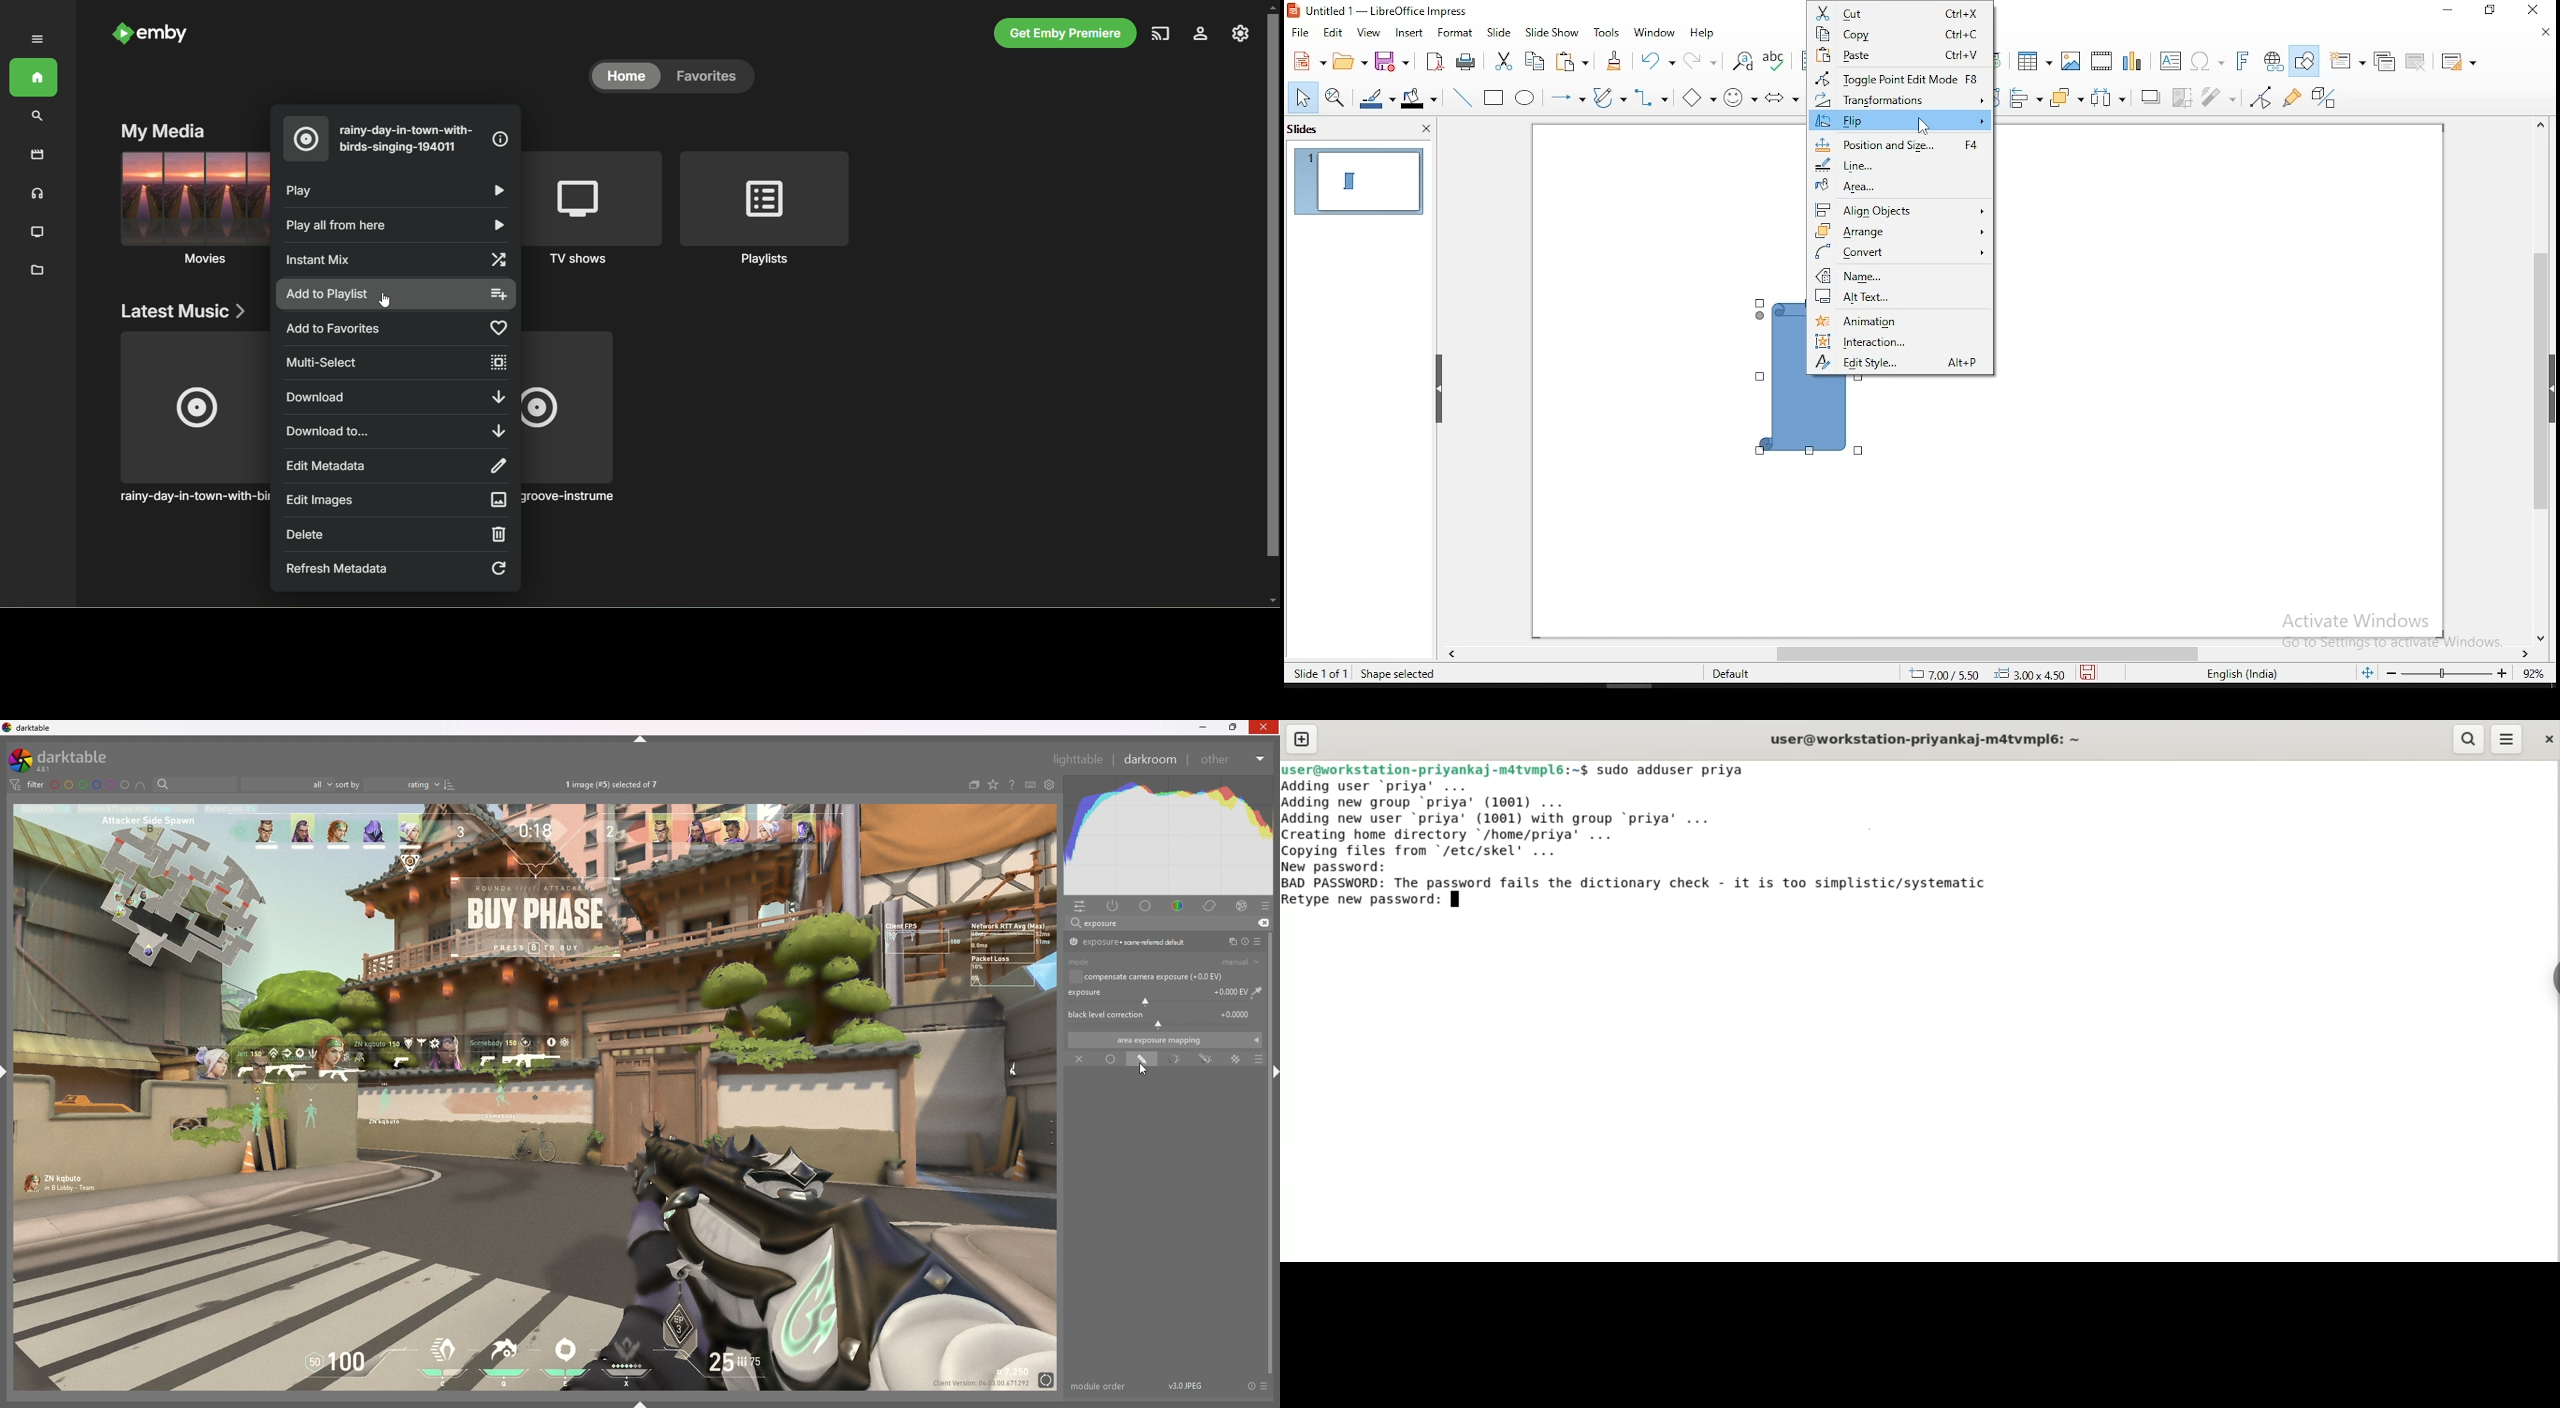 The width and height of the screenshot is (2576, 1428). What do you see at coordinates (38, 272) in the screenshot?
I see `metadata manager` at bounding box center [38, 272].